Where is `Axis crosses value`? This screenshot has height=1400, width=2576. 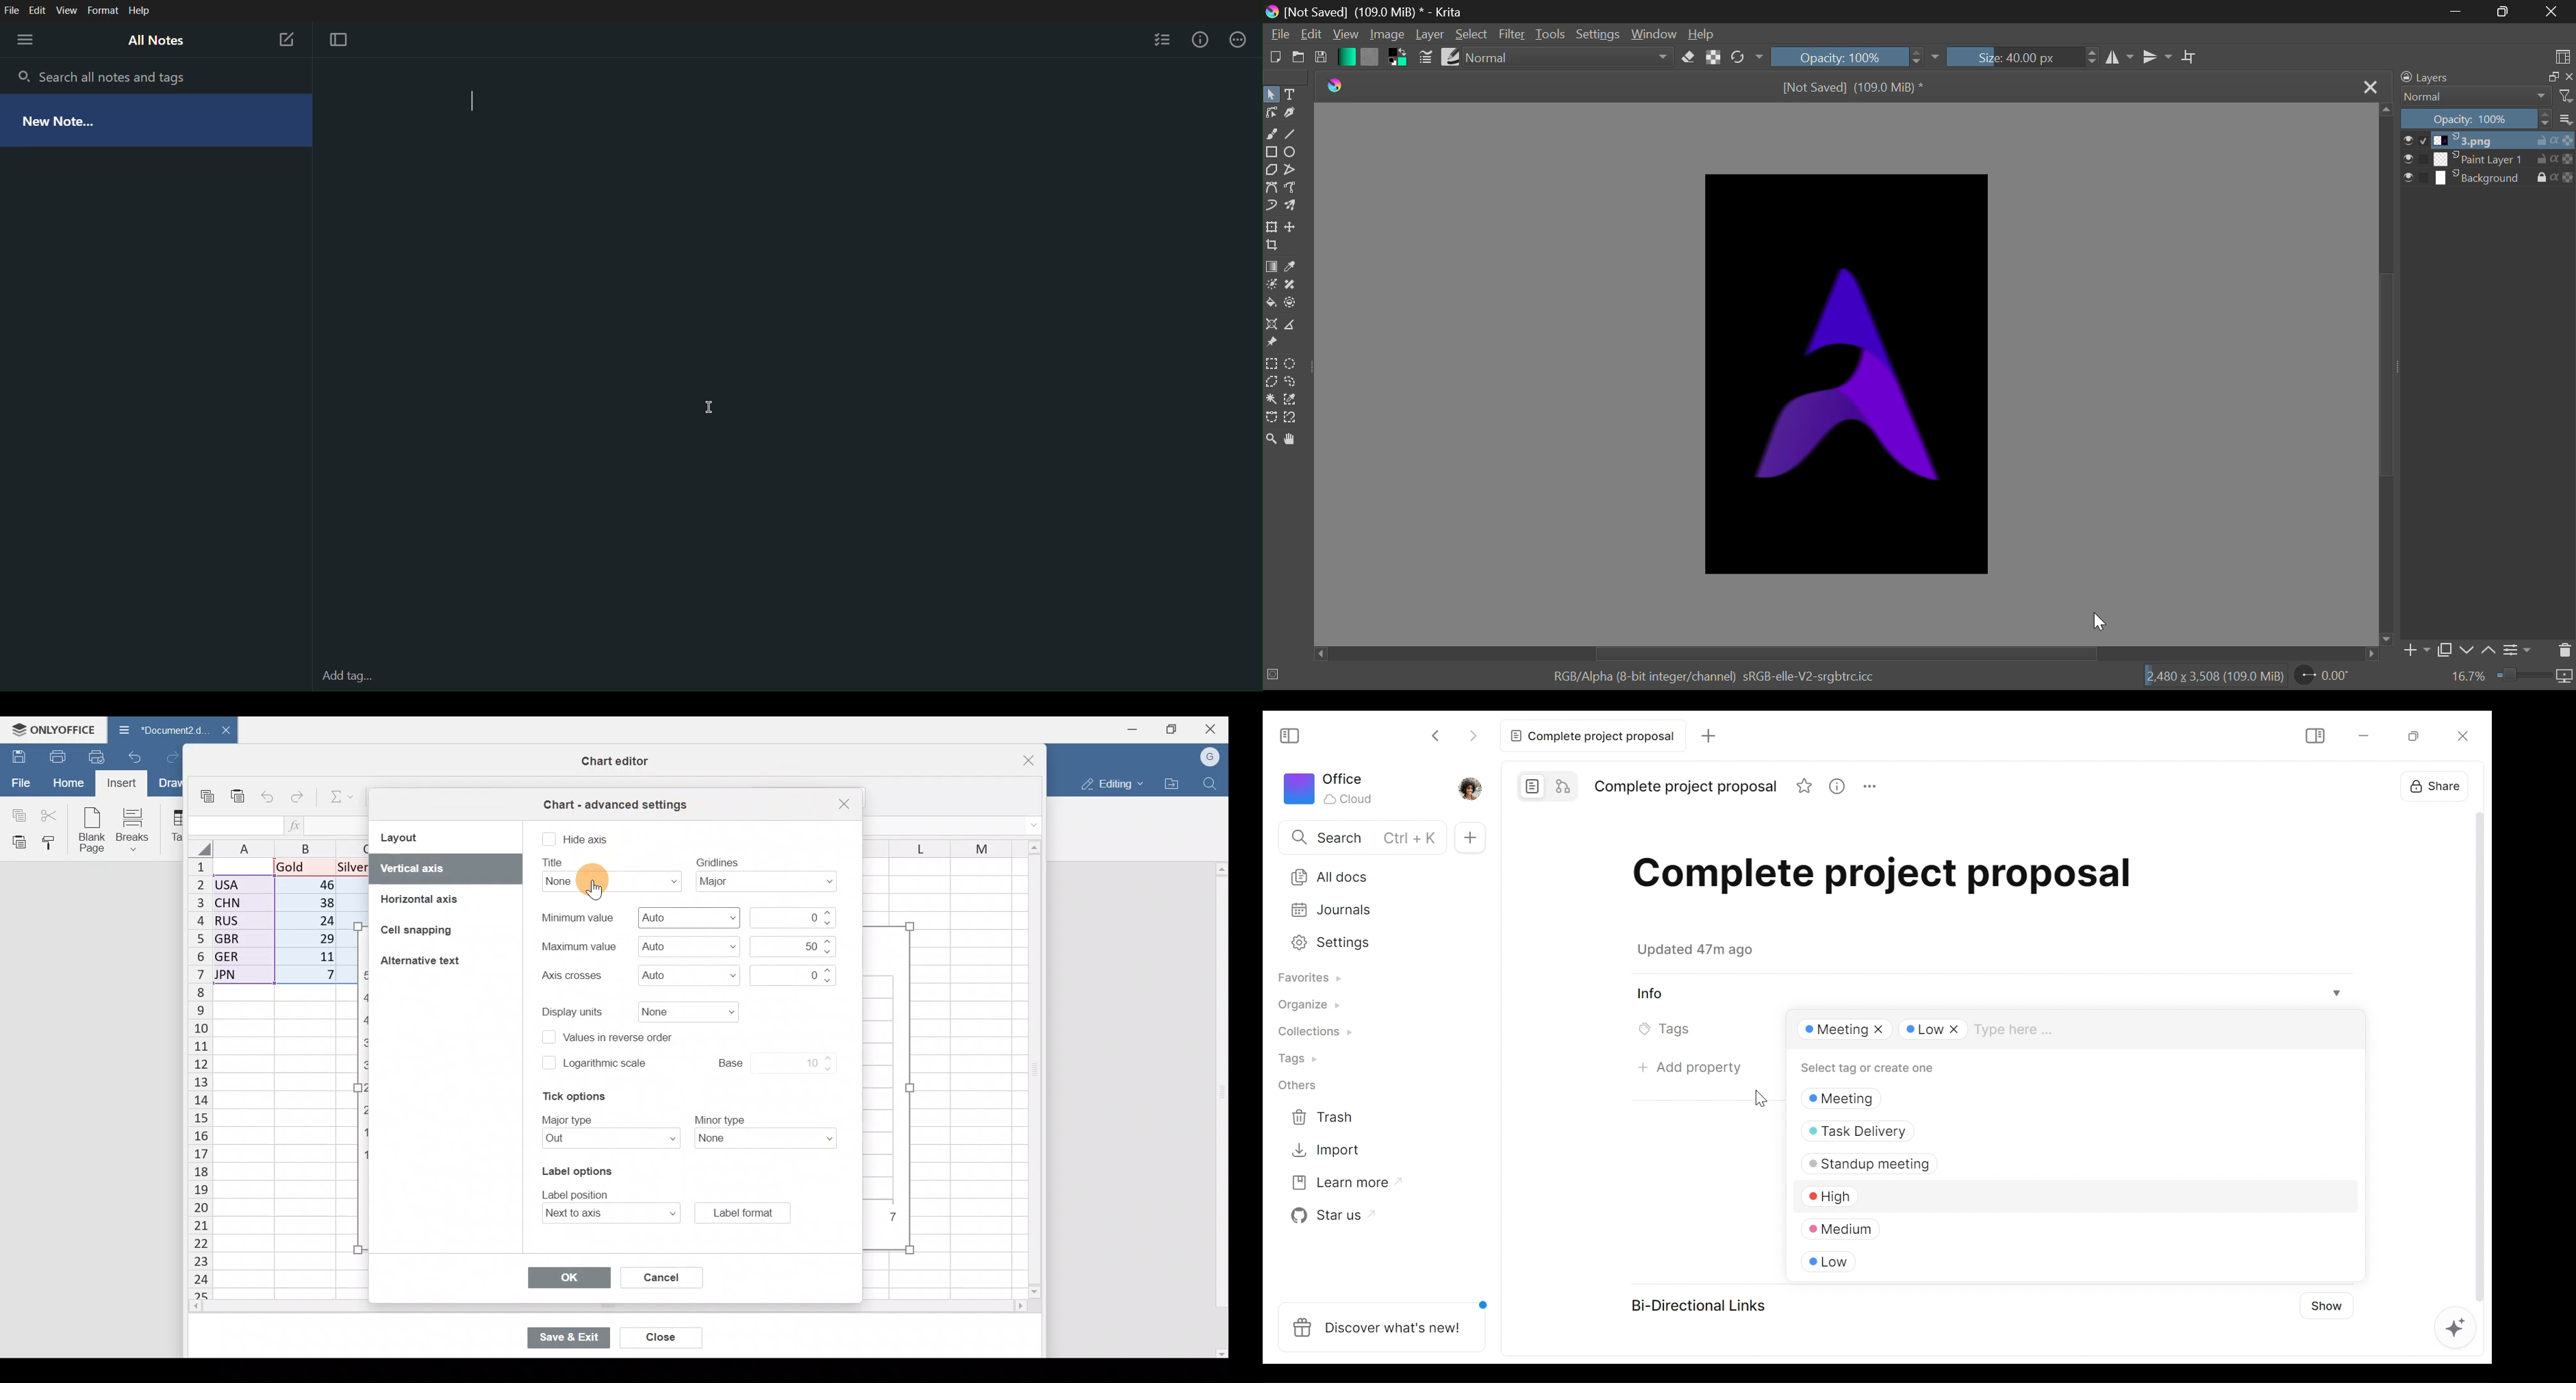
Axis crosses value is located at coordinates (798, 976).